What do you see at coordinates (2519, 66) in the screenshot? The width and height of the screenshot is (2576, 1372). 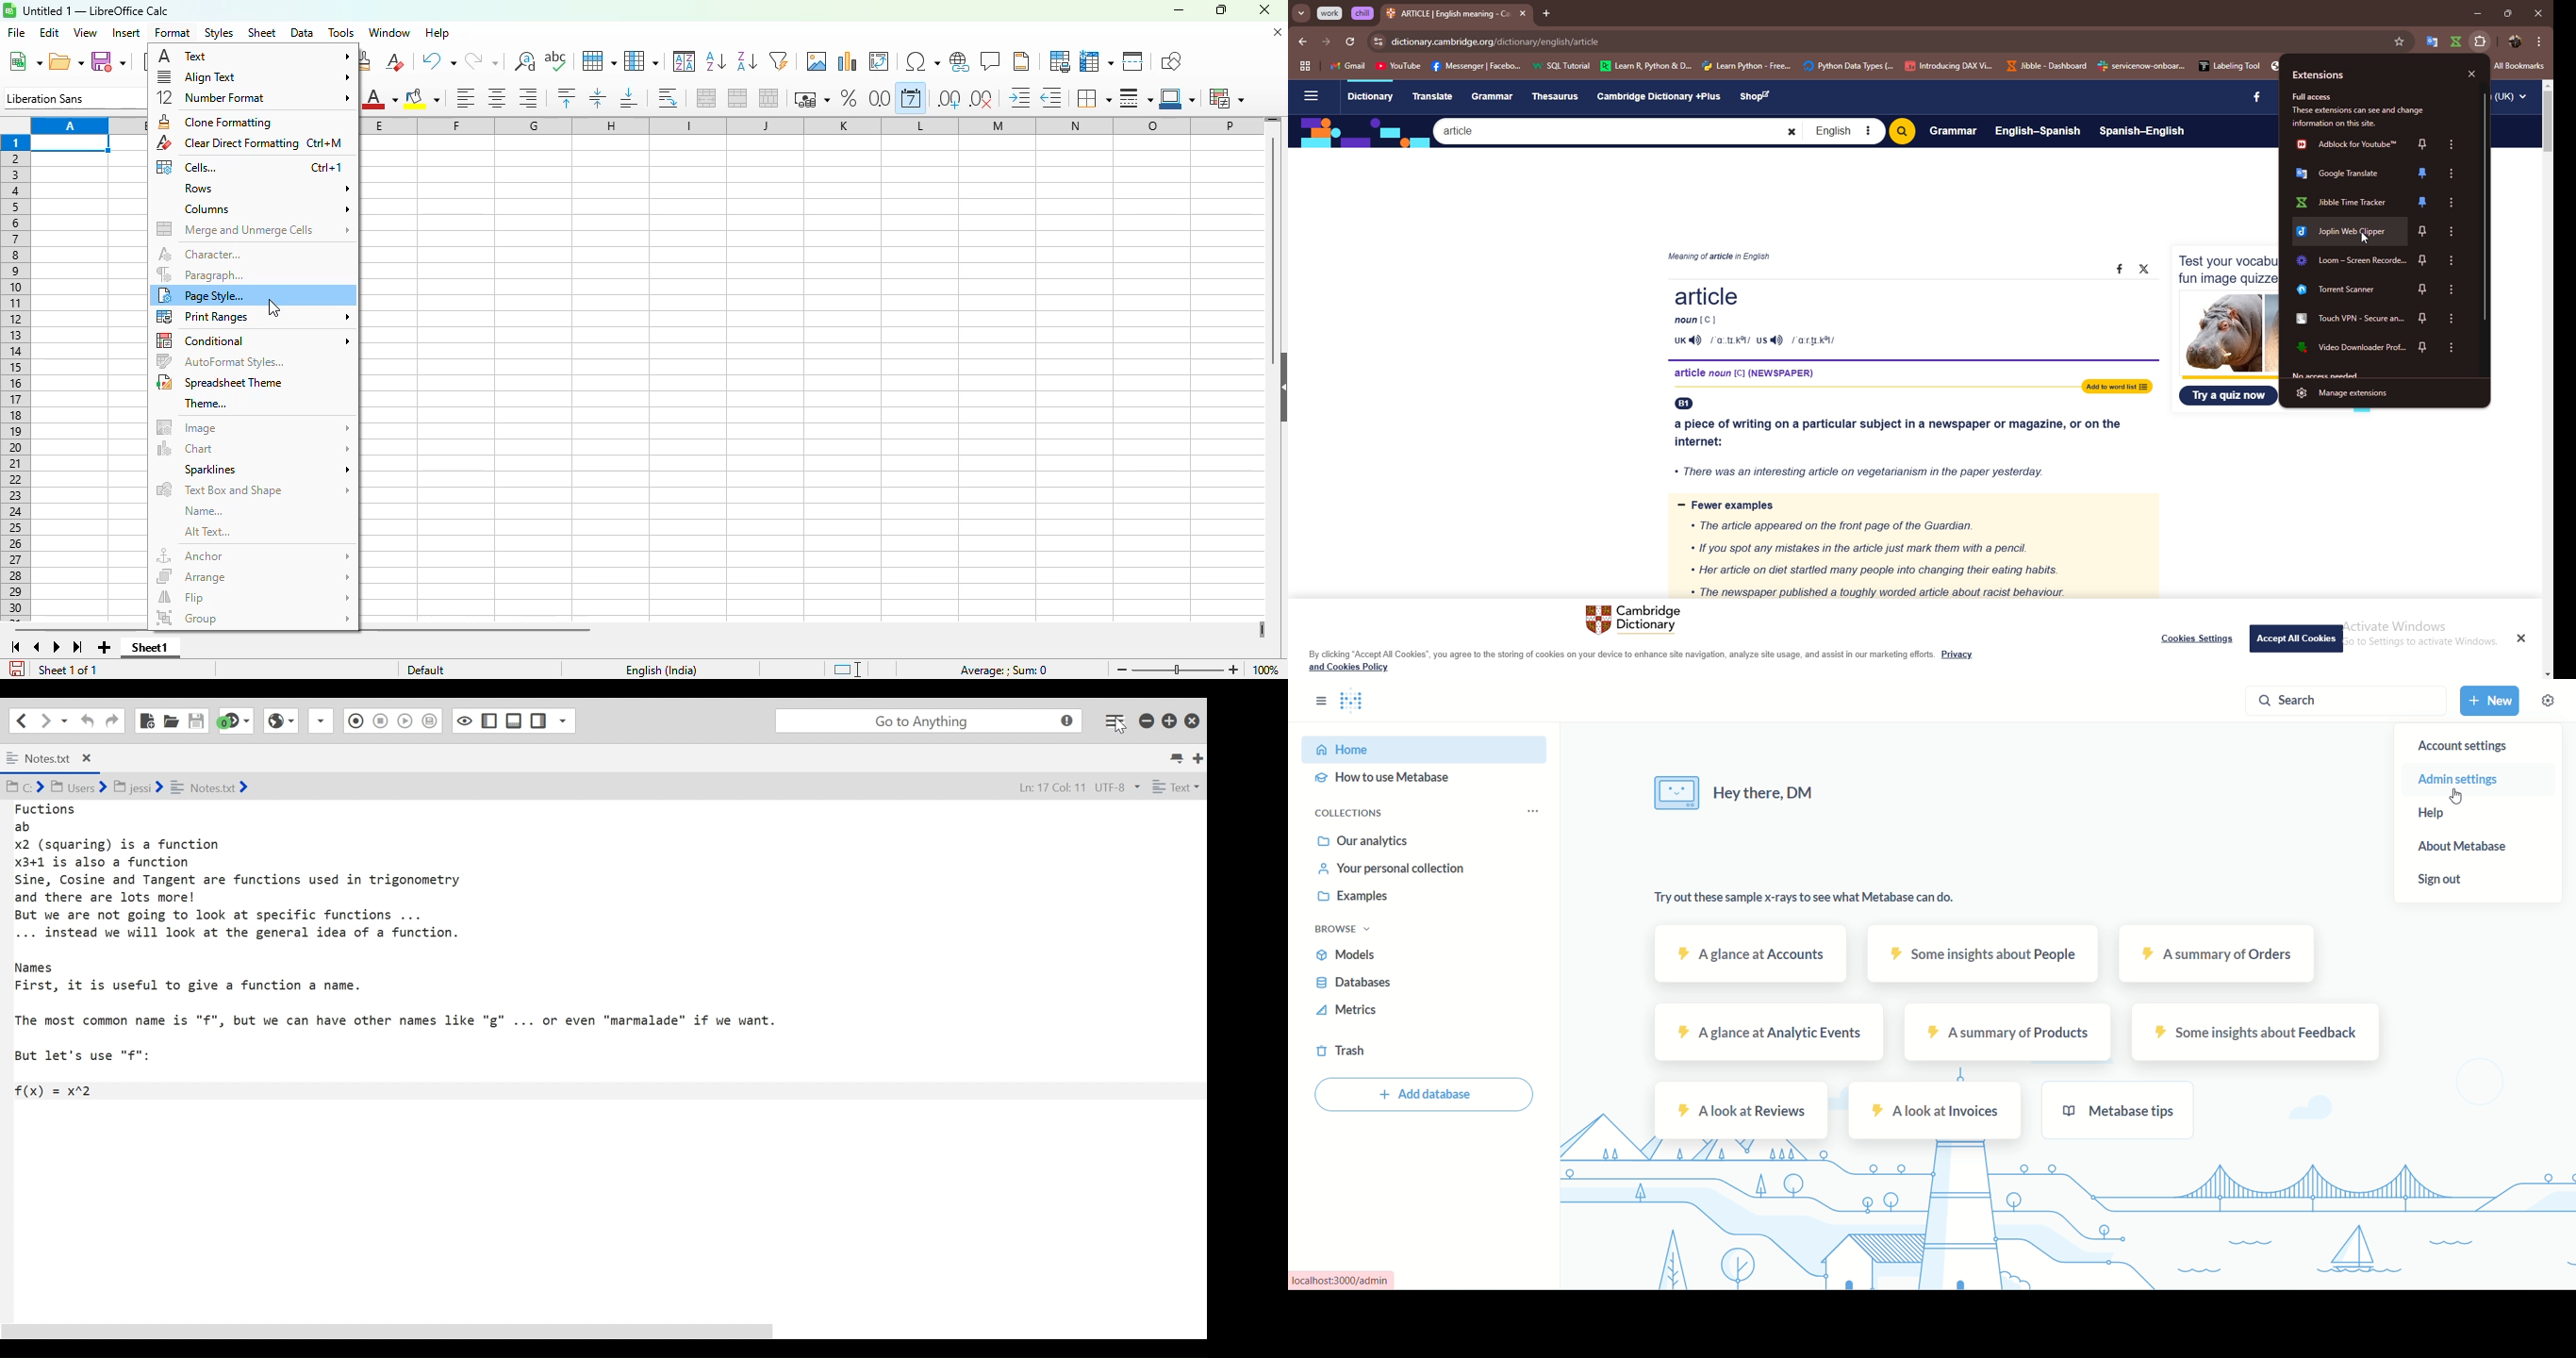 I see `all bookmarks` at bounding box center [2519, 66].